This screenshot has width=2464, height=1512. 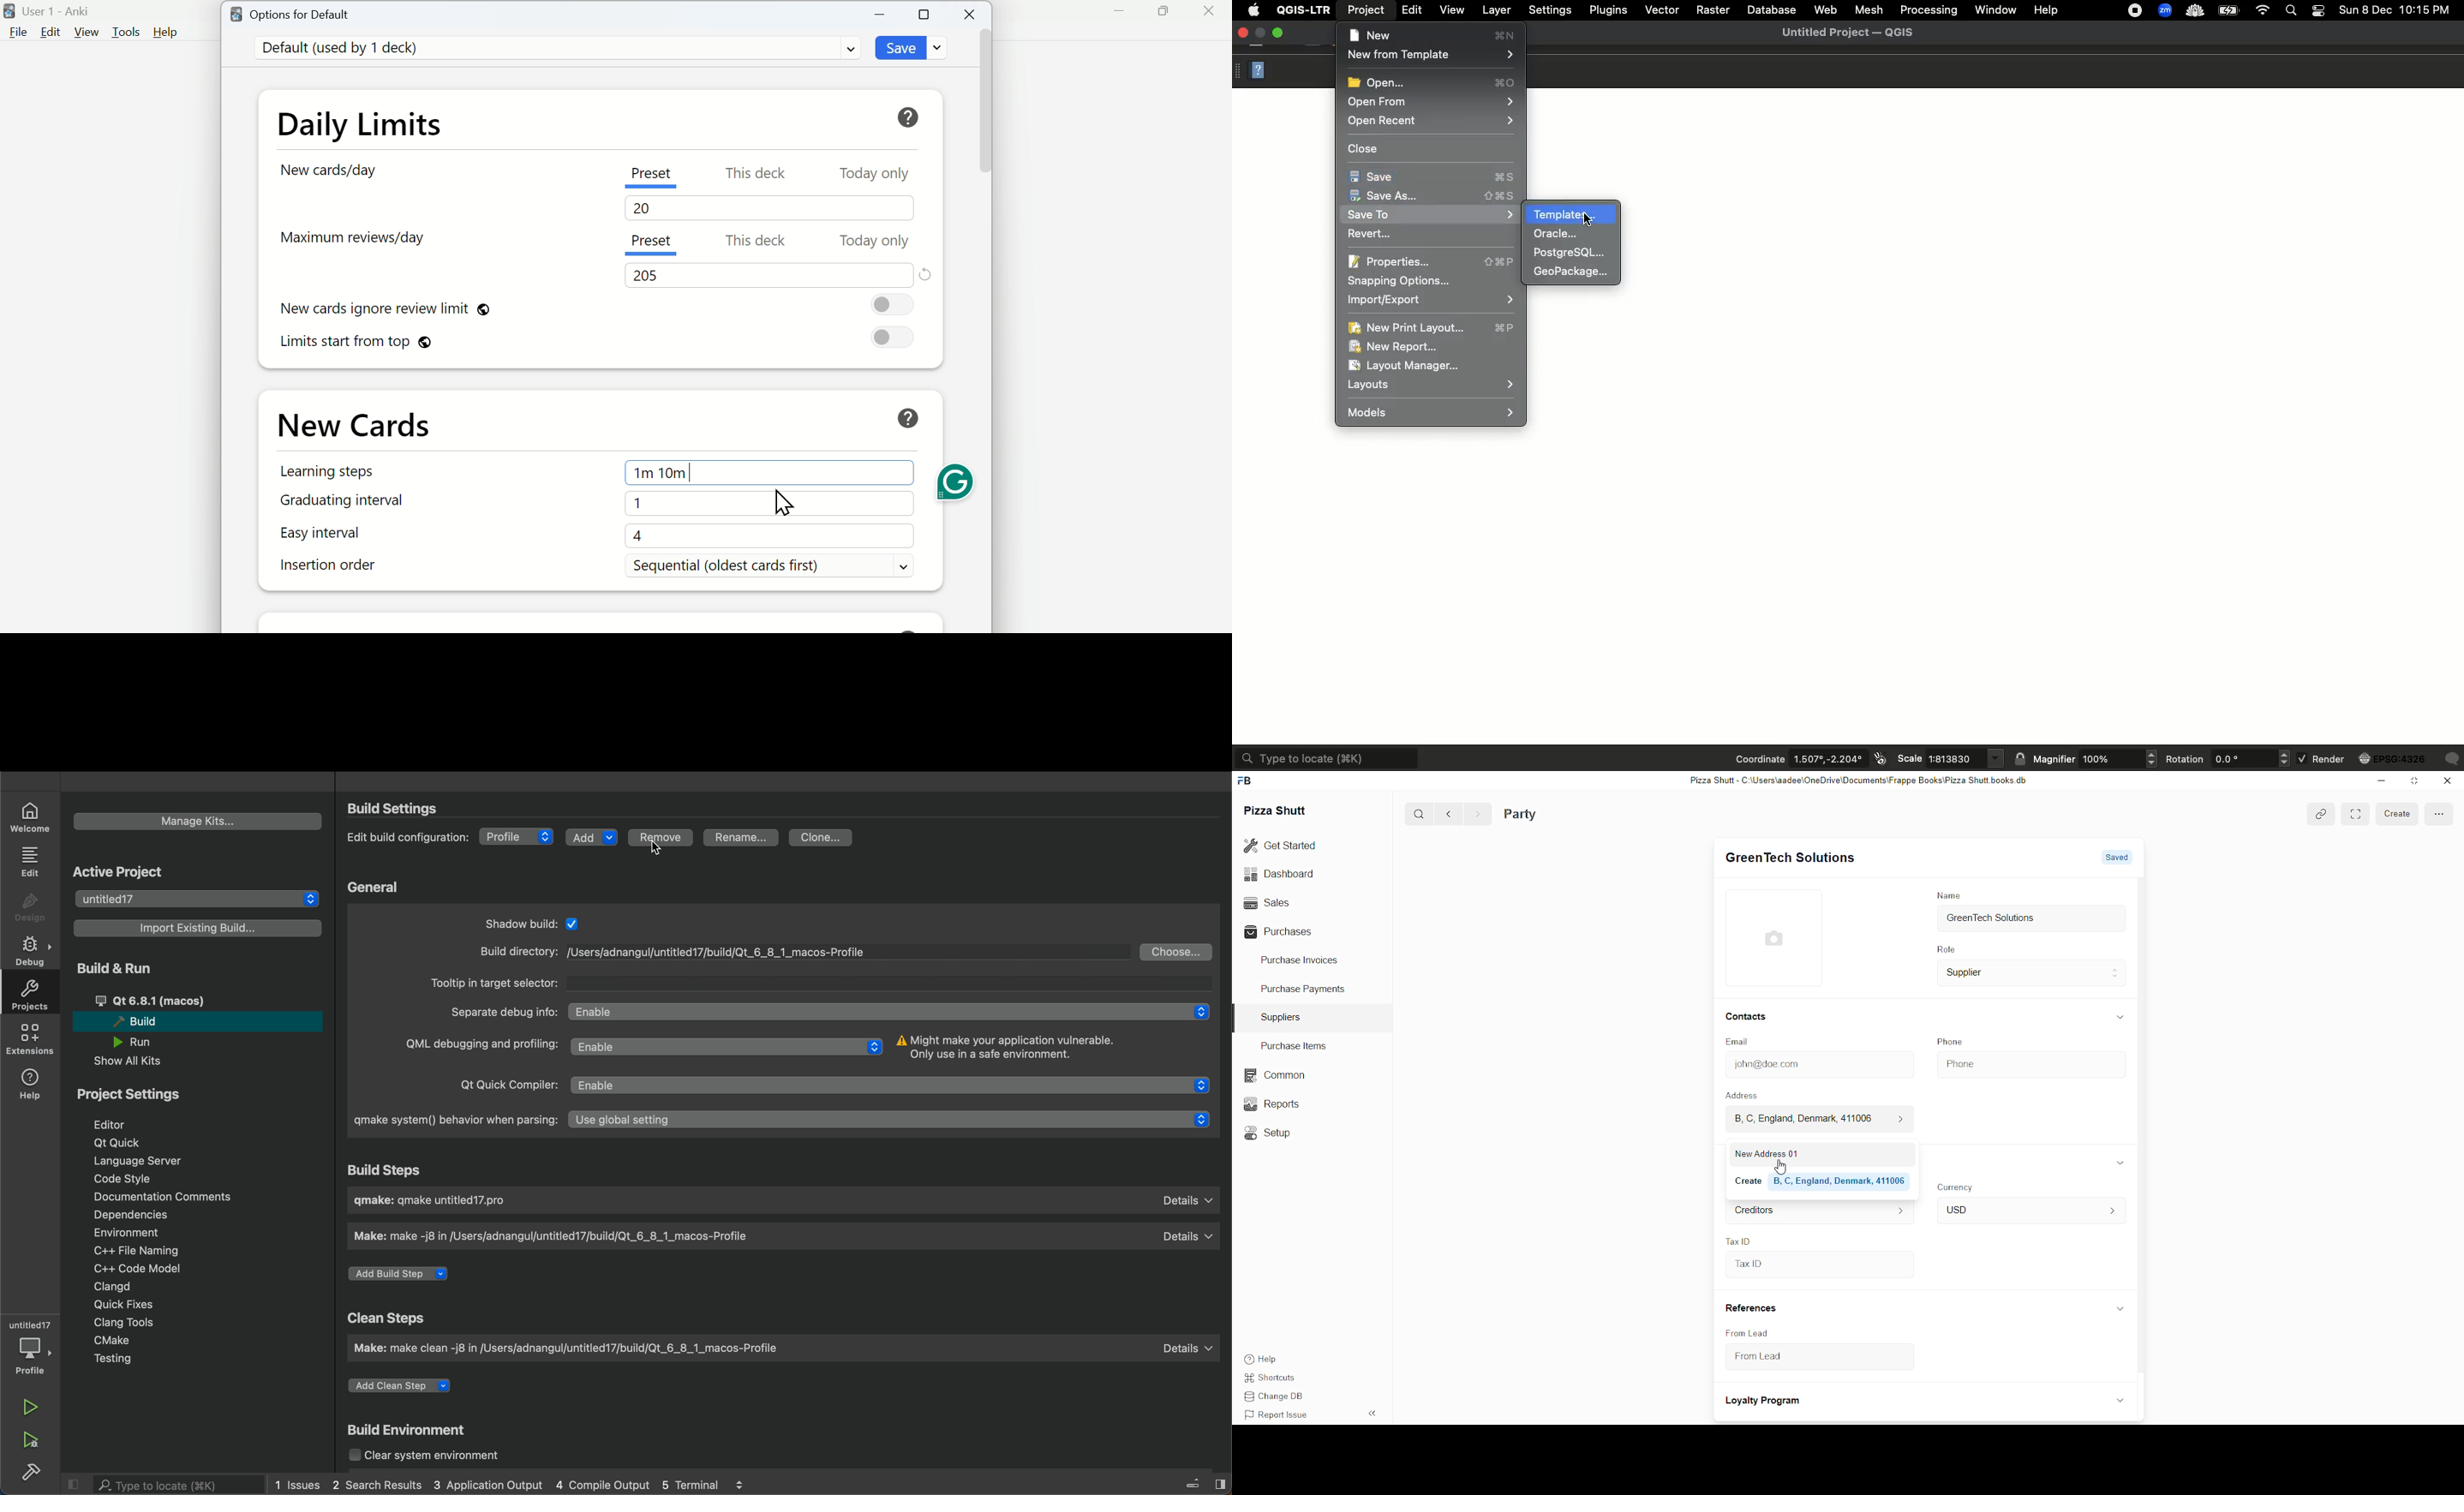 What do you see at coordinates (164, 32) in the screenshot?
I see `Help` at bounding box center [164, 32].